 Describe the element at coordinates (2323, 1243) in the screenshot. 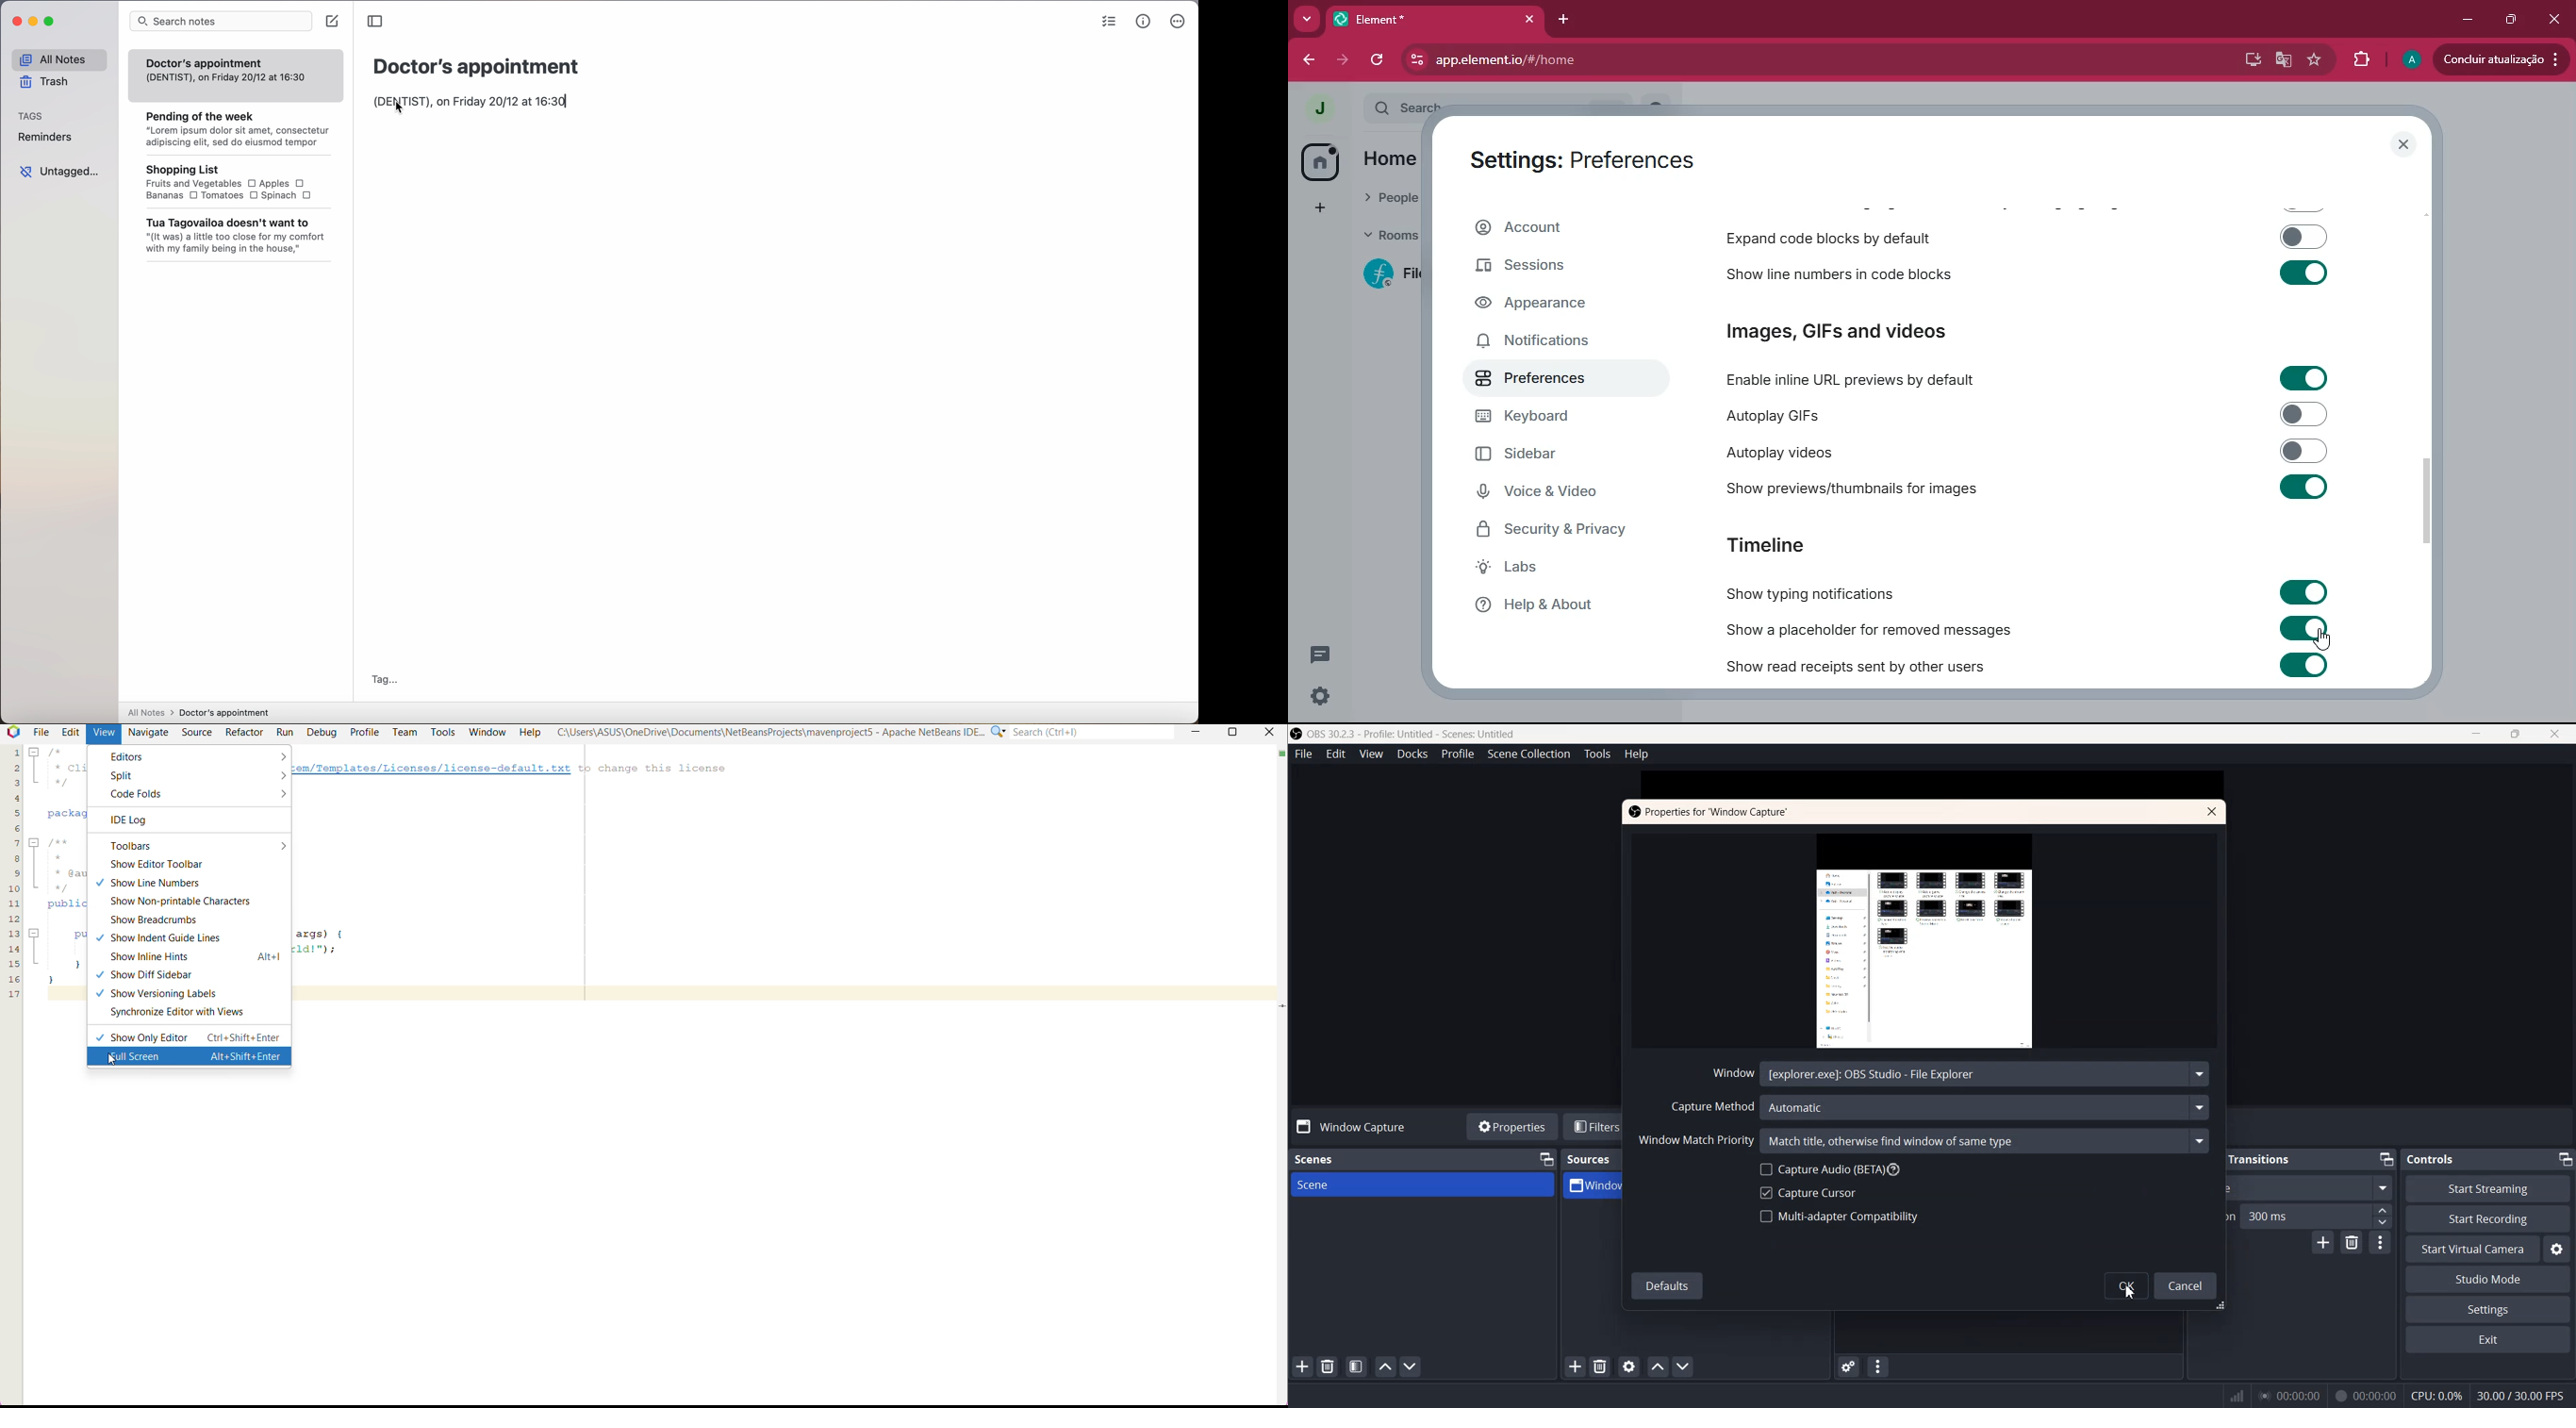

I see `Add configuration transition` at that location.